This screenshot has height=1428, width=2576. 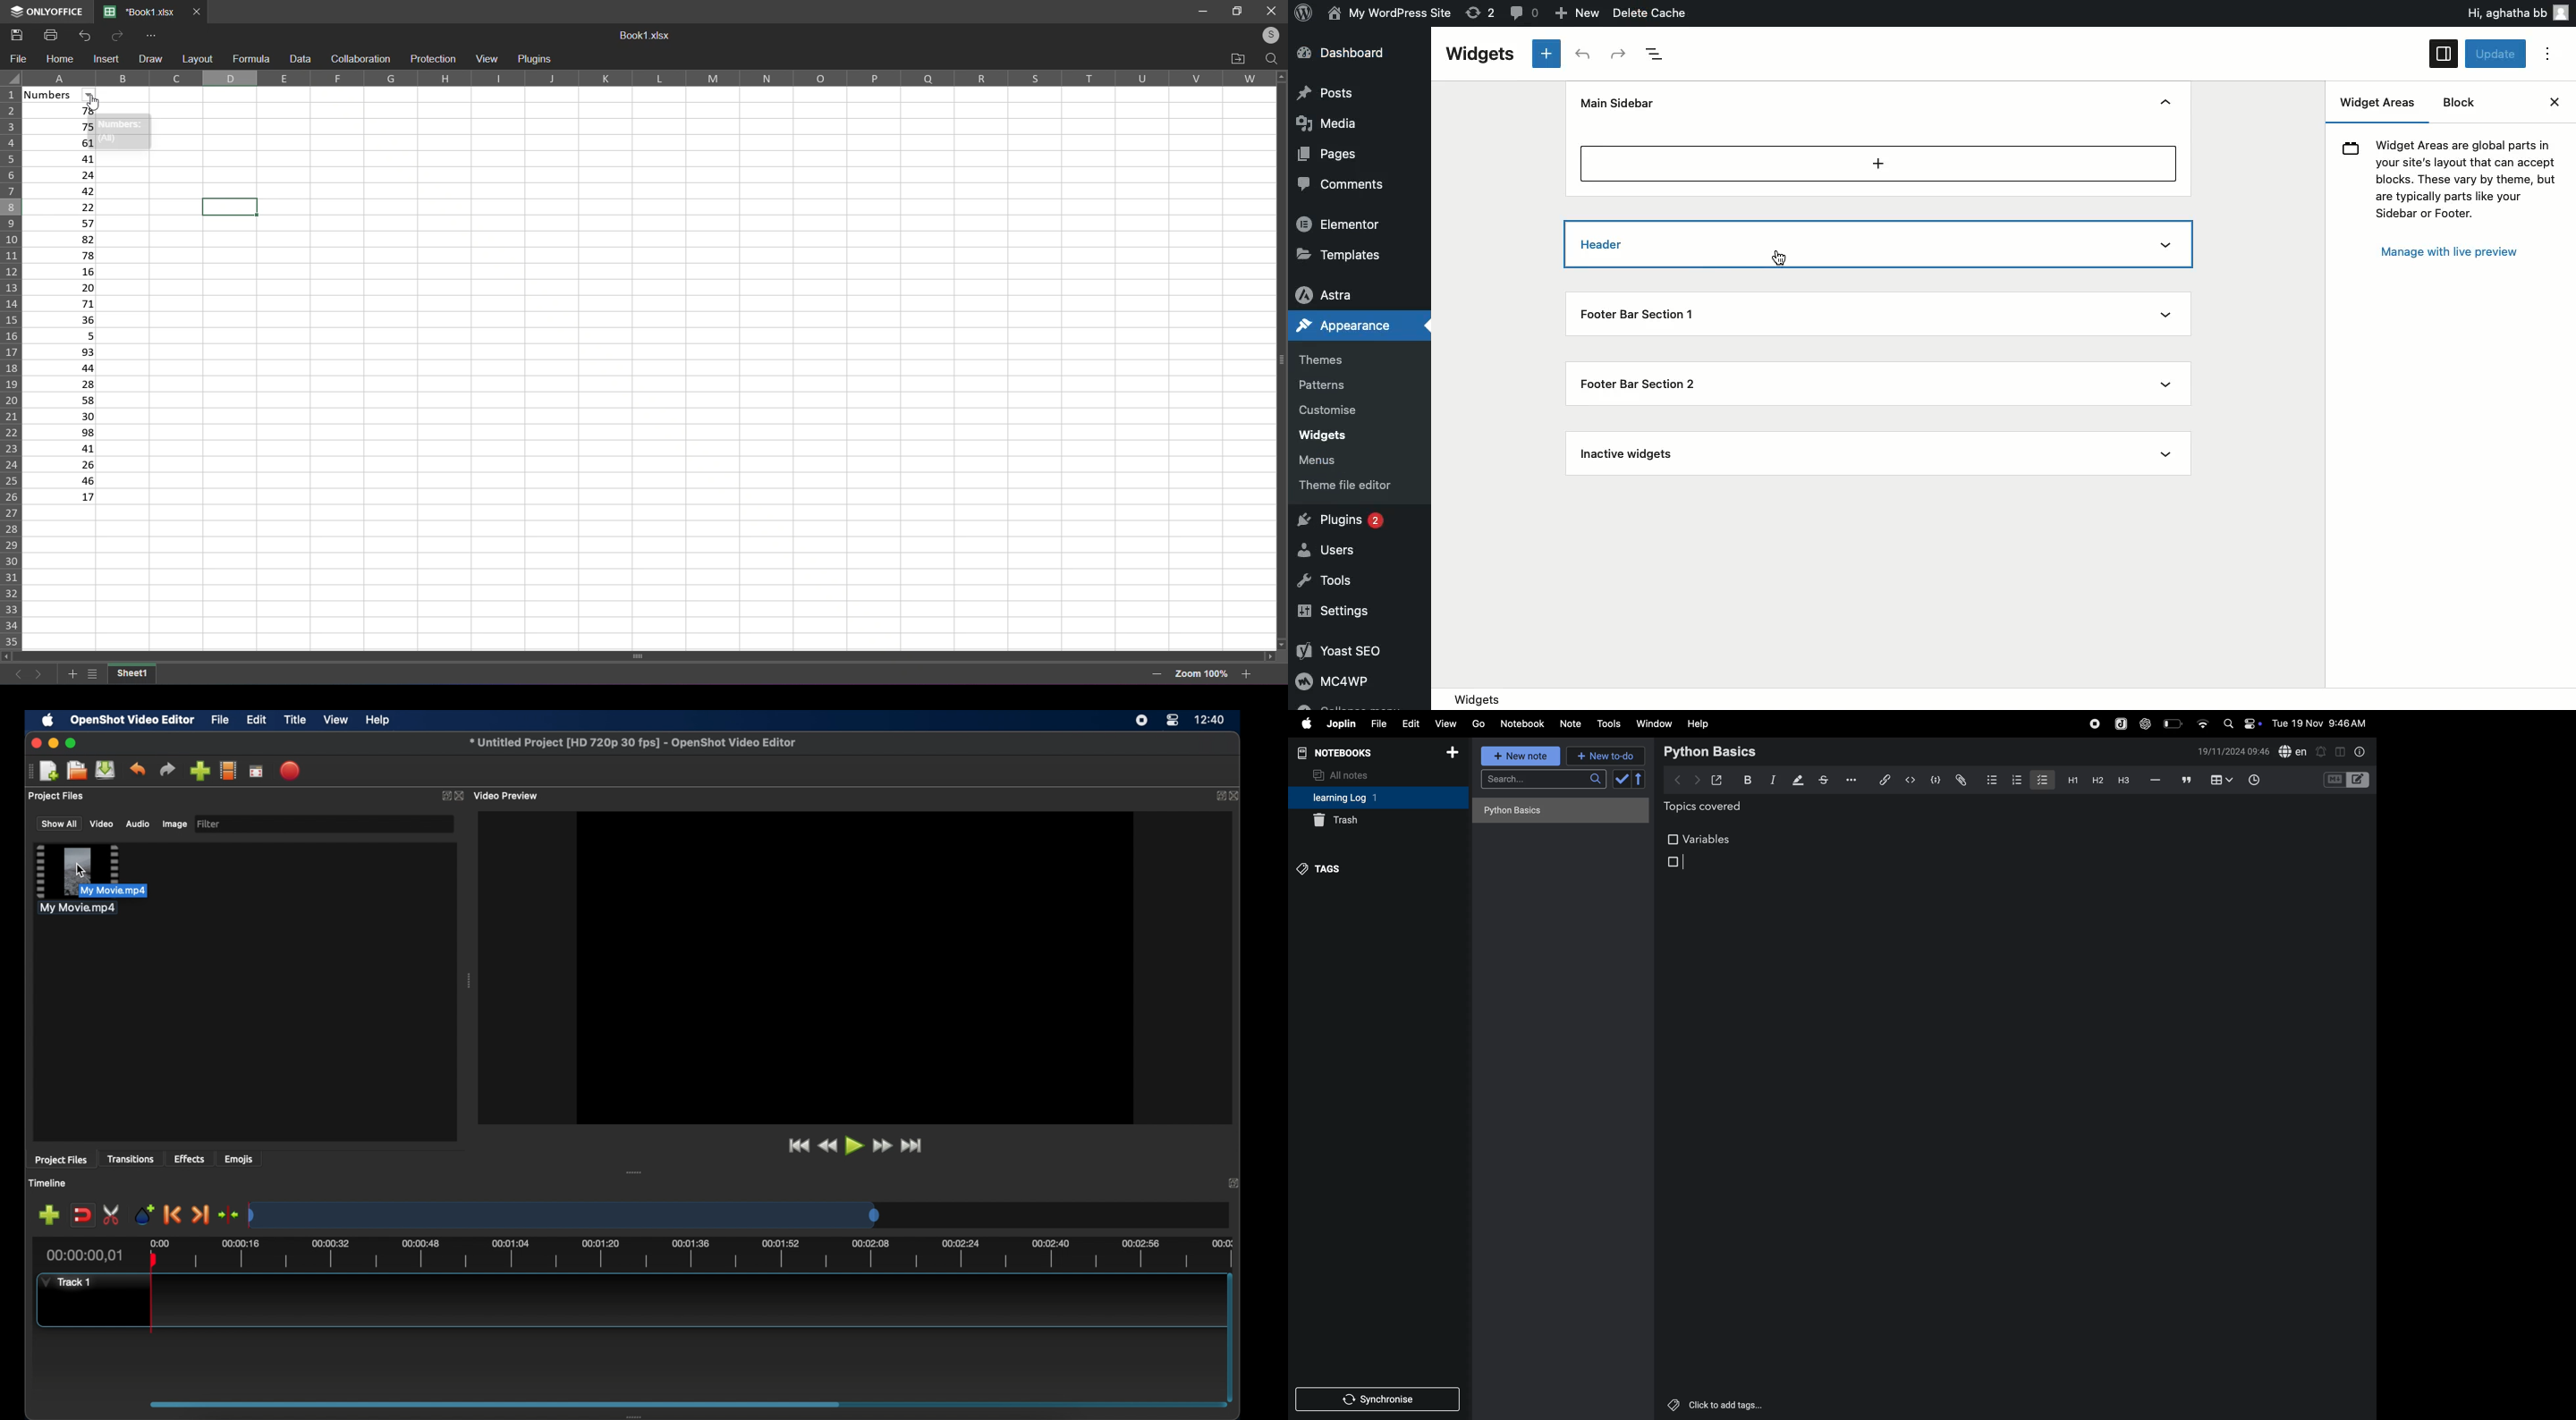 What do you see at coordinates (1678, 778) in the screenshot?
I see `backward` at bounding box center [1678, 778].